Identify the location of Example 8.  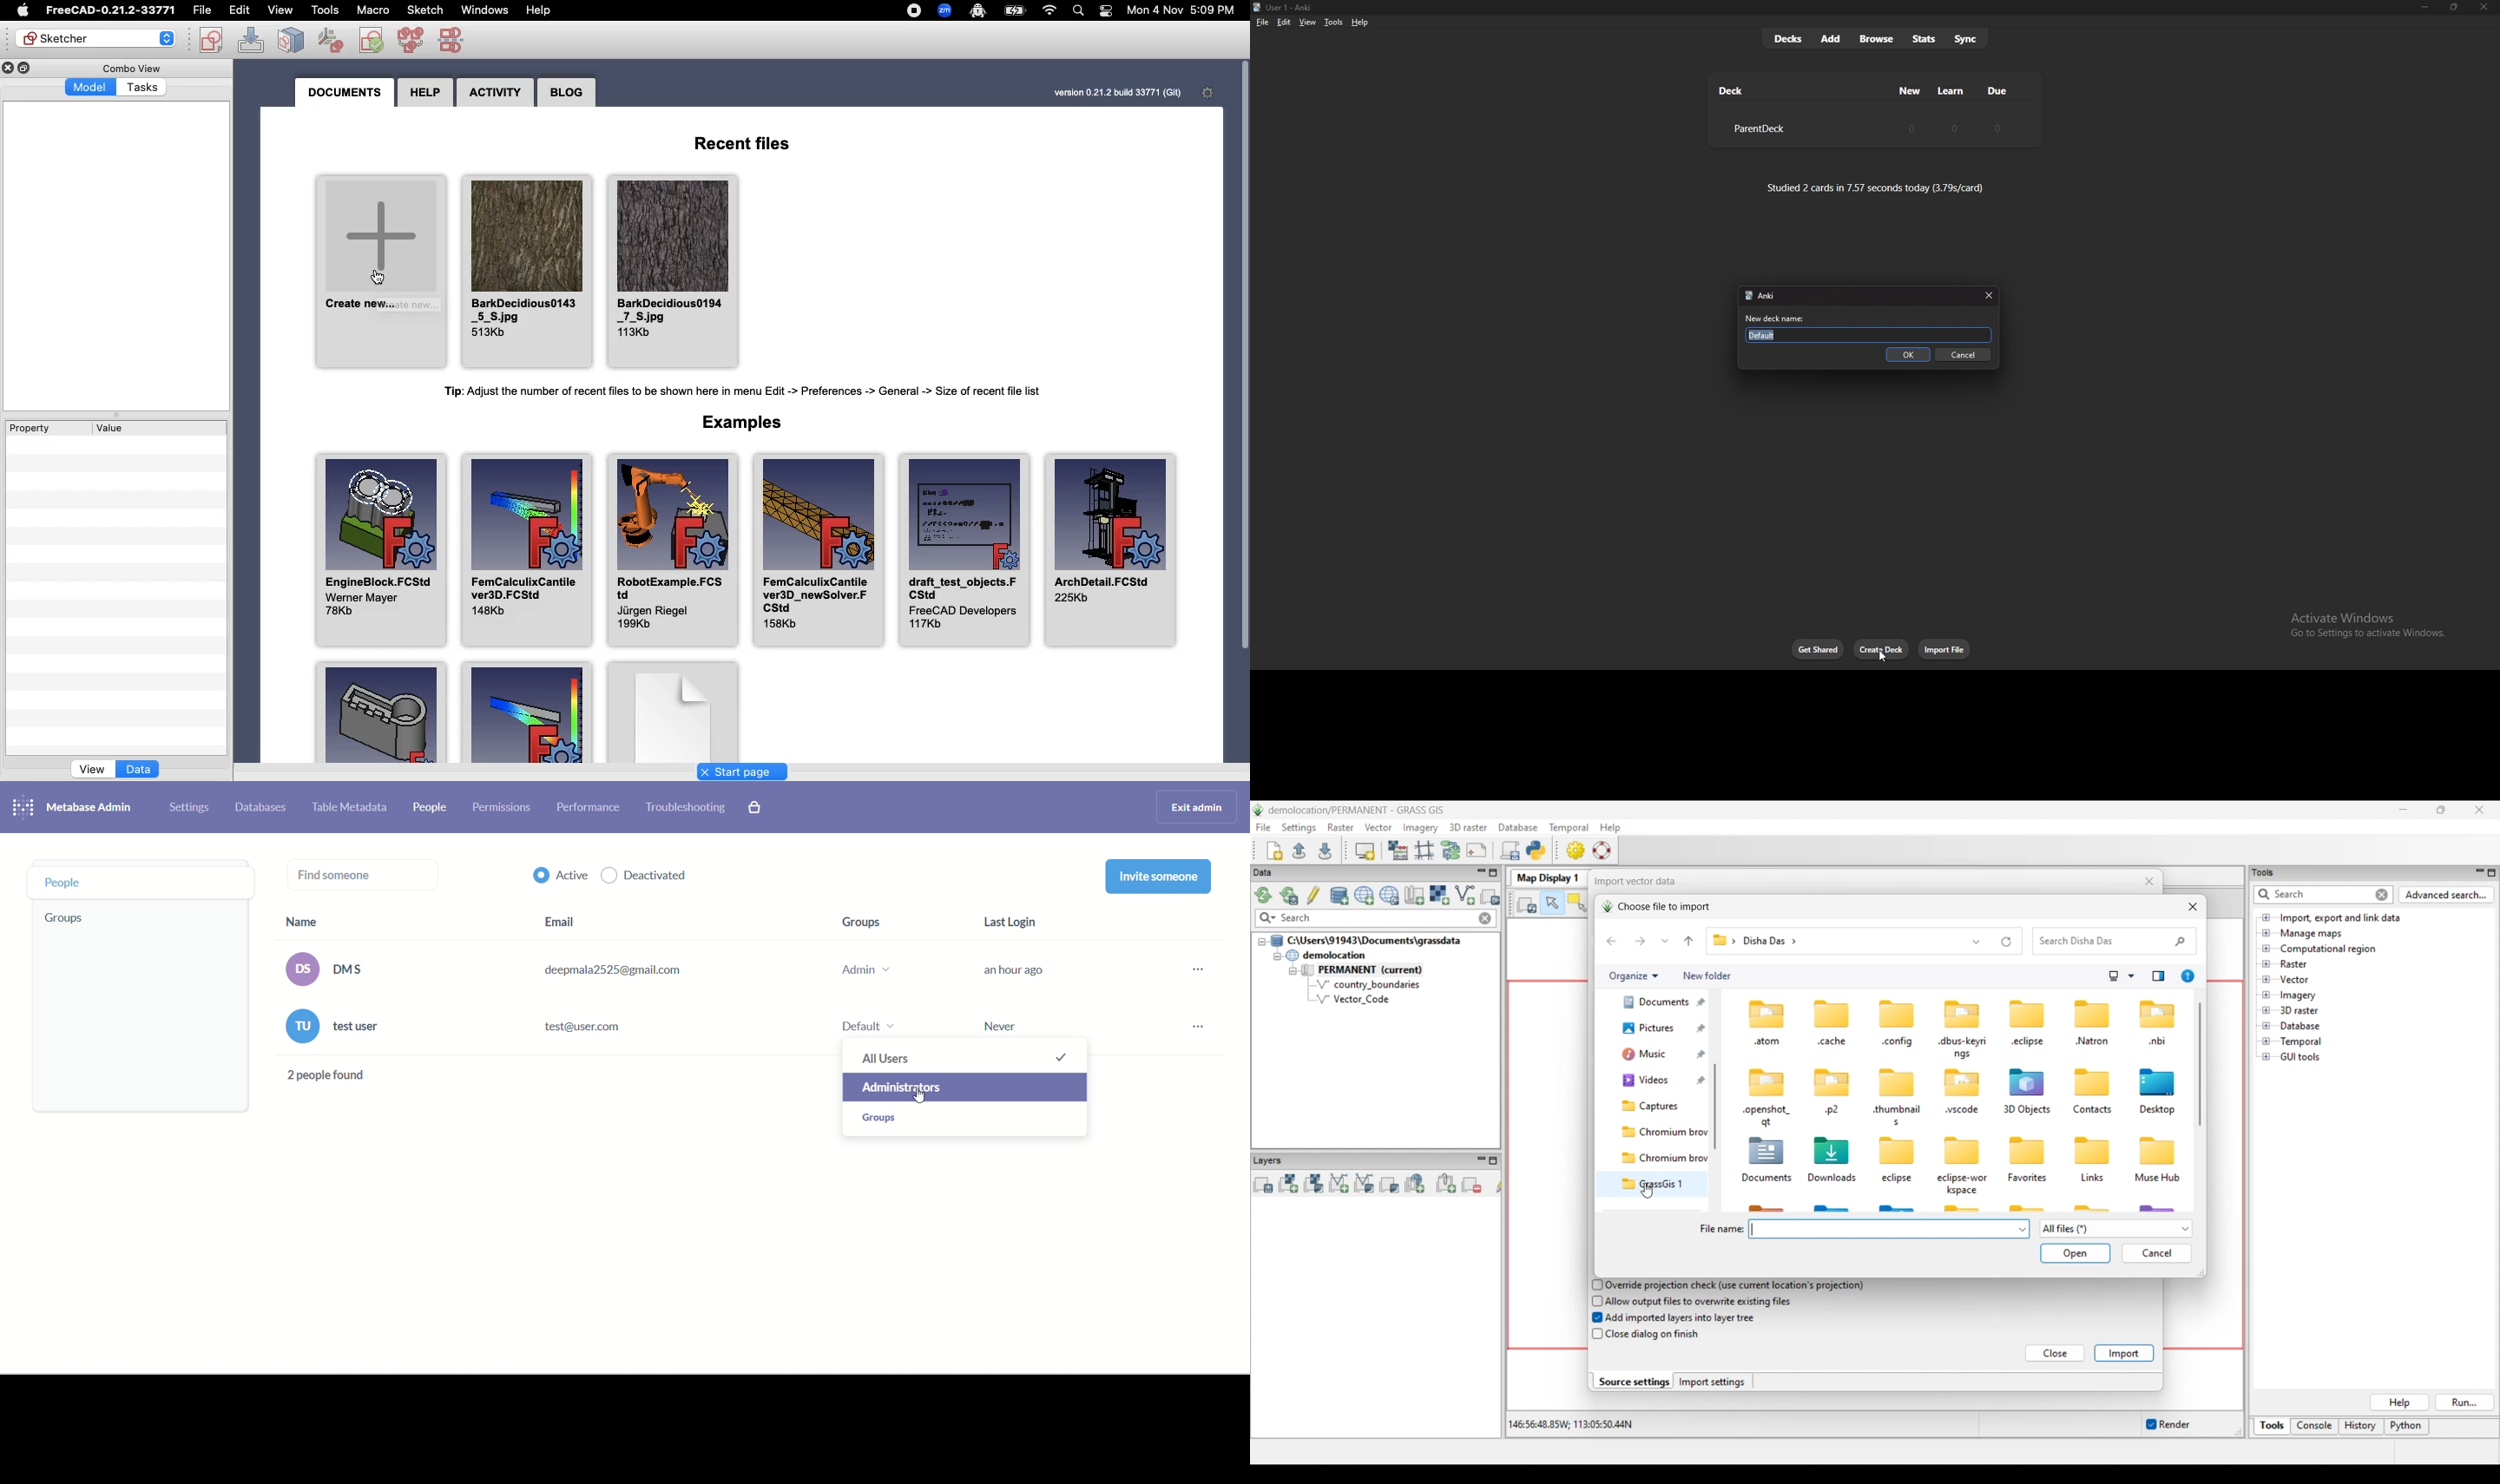
(536, 721).